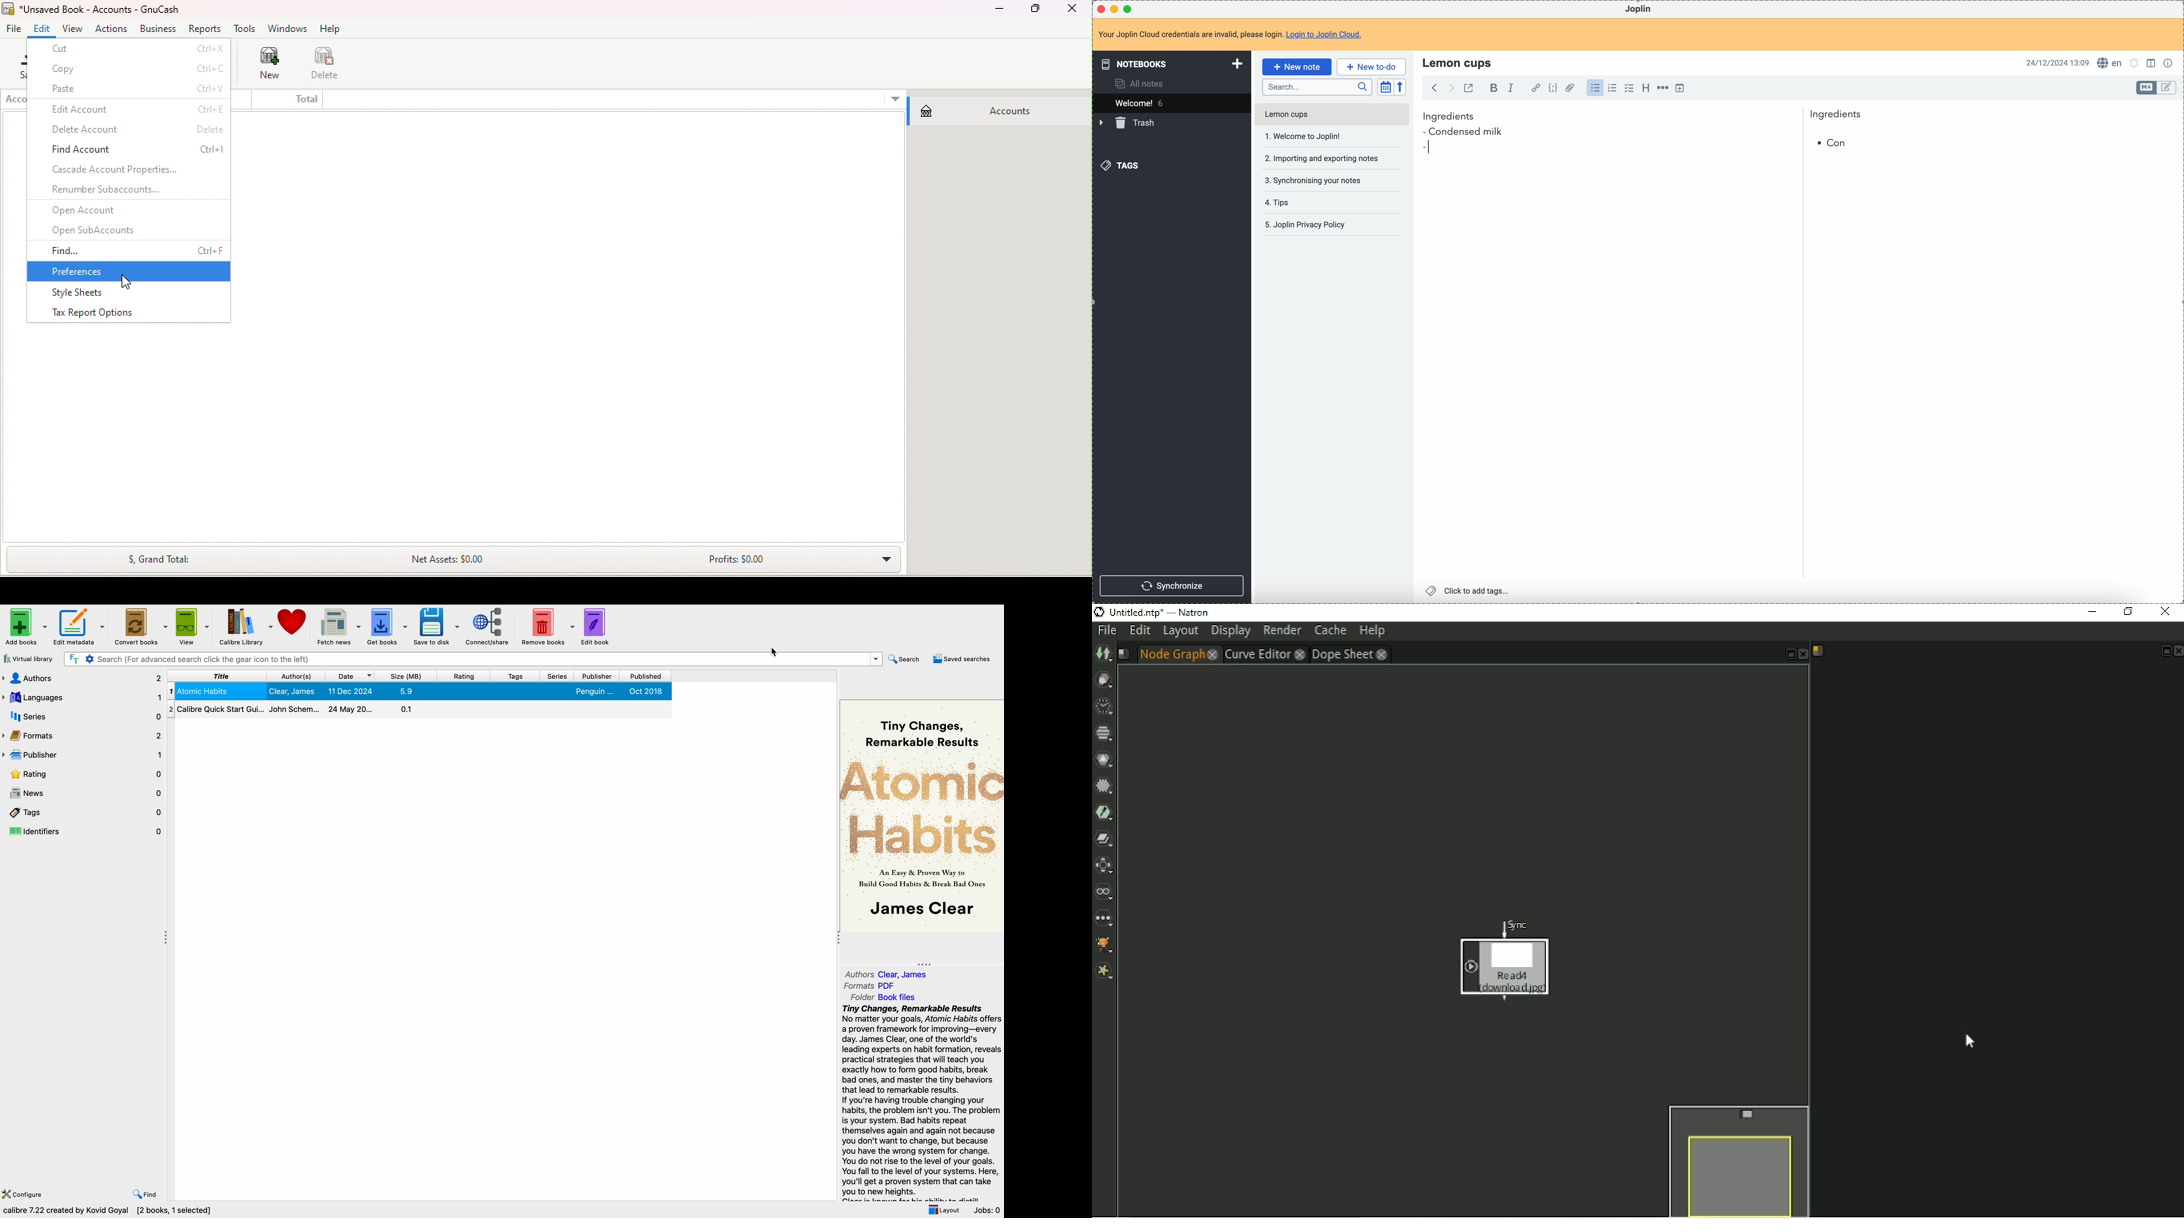  I want to click on horizontal rule, so click(1661, 89).